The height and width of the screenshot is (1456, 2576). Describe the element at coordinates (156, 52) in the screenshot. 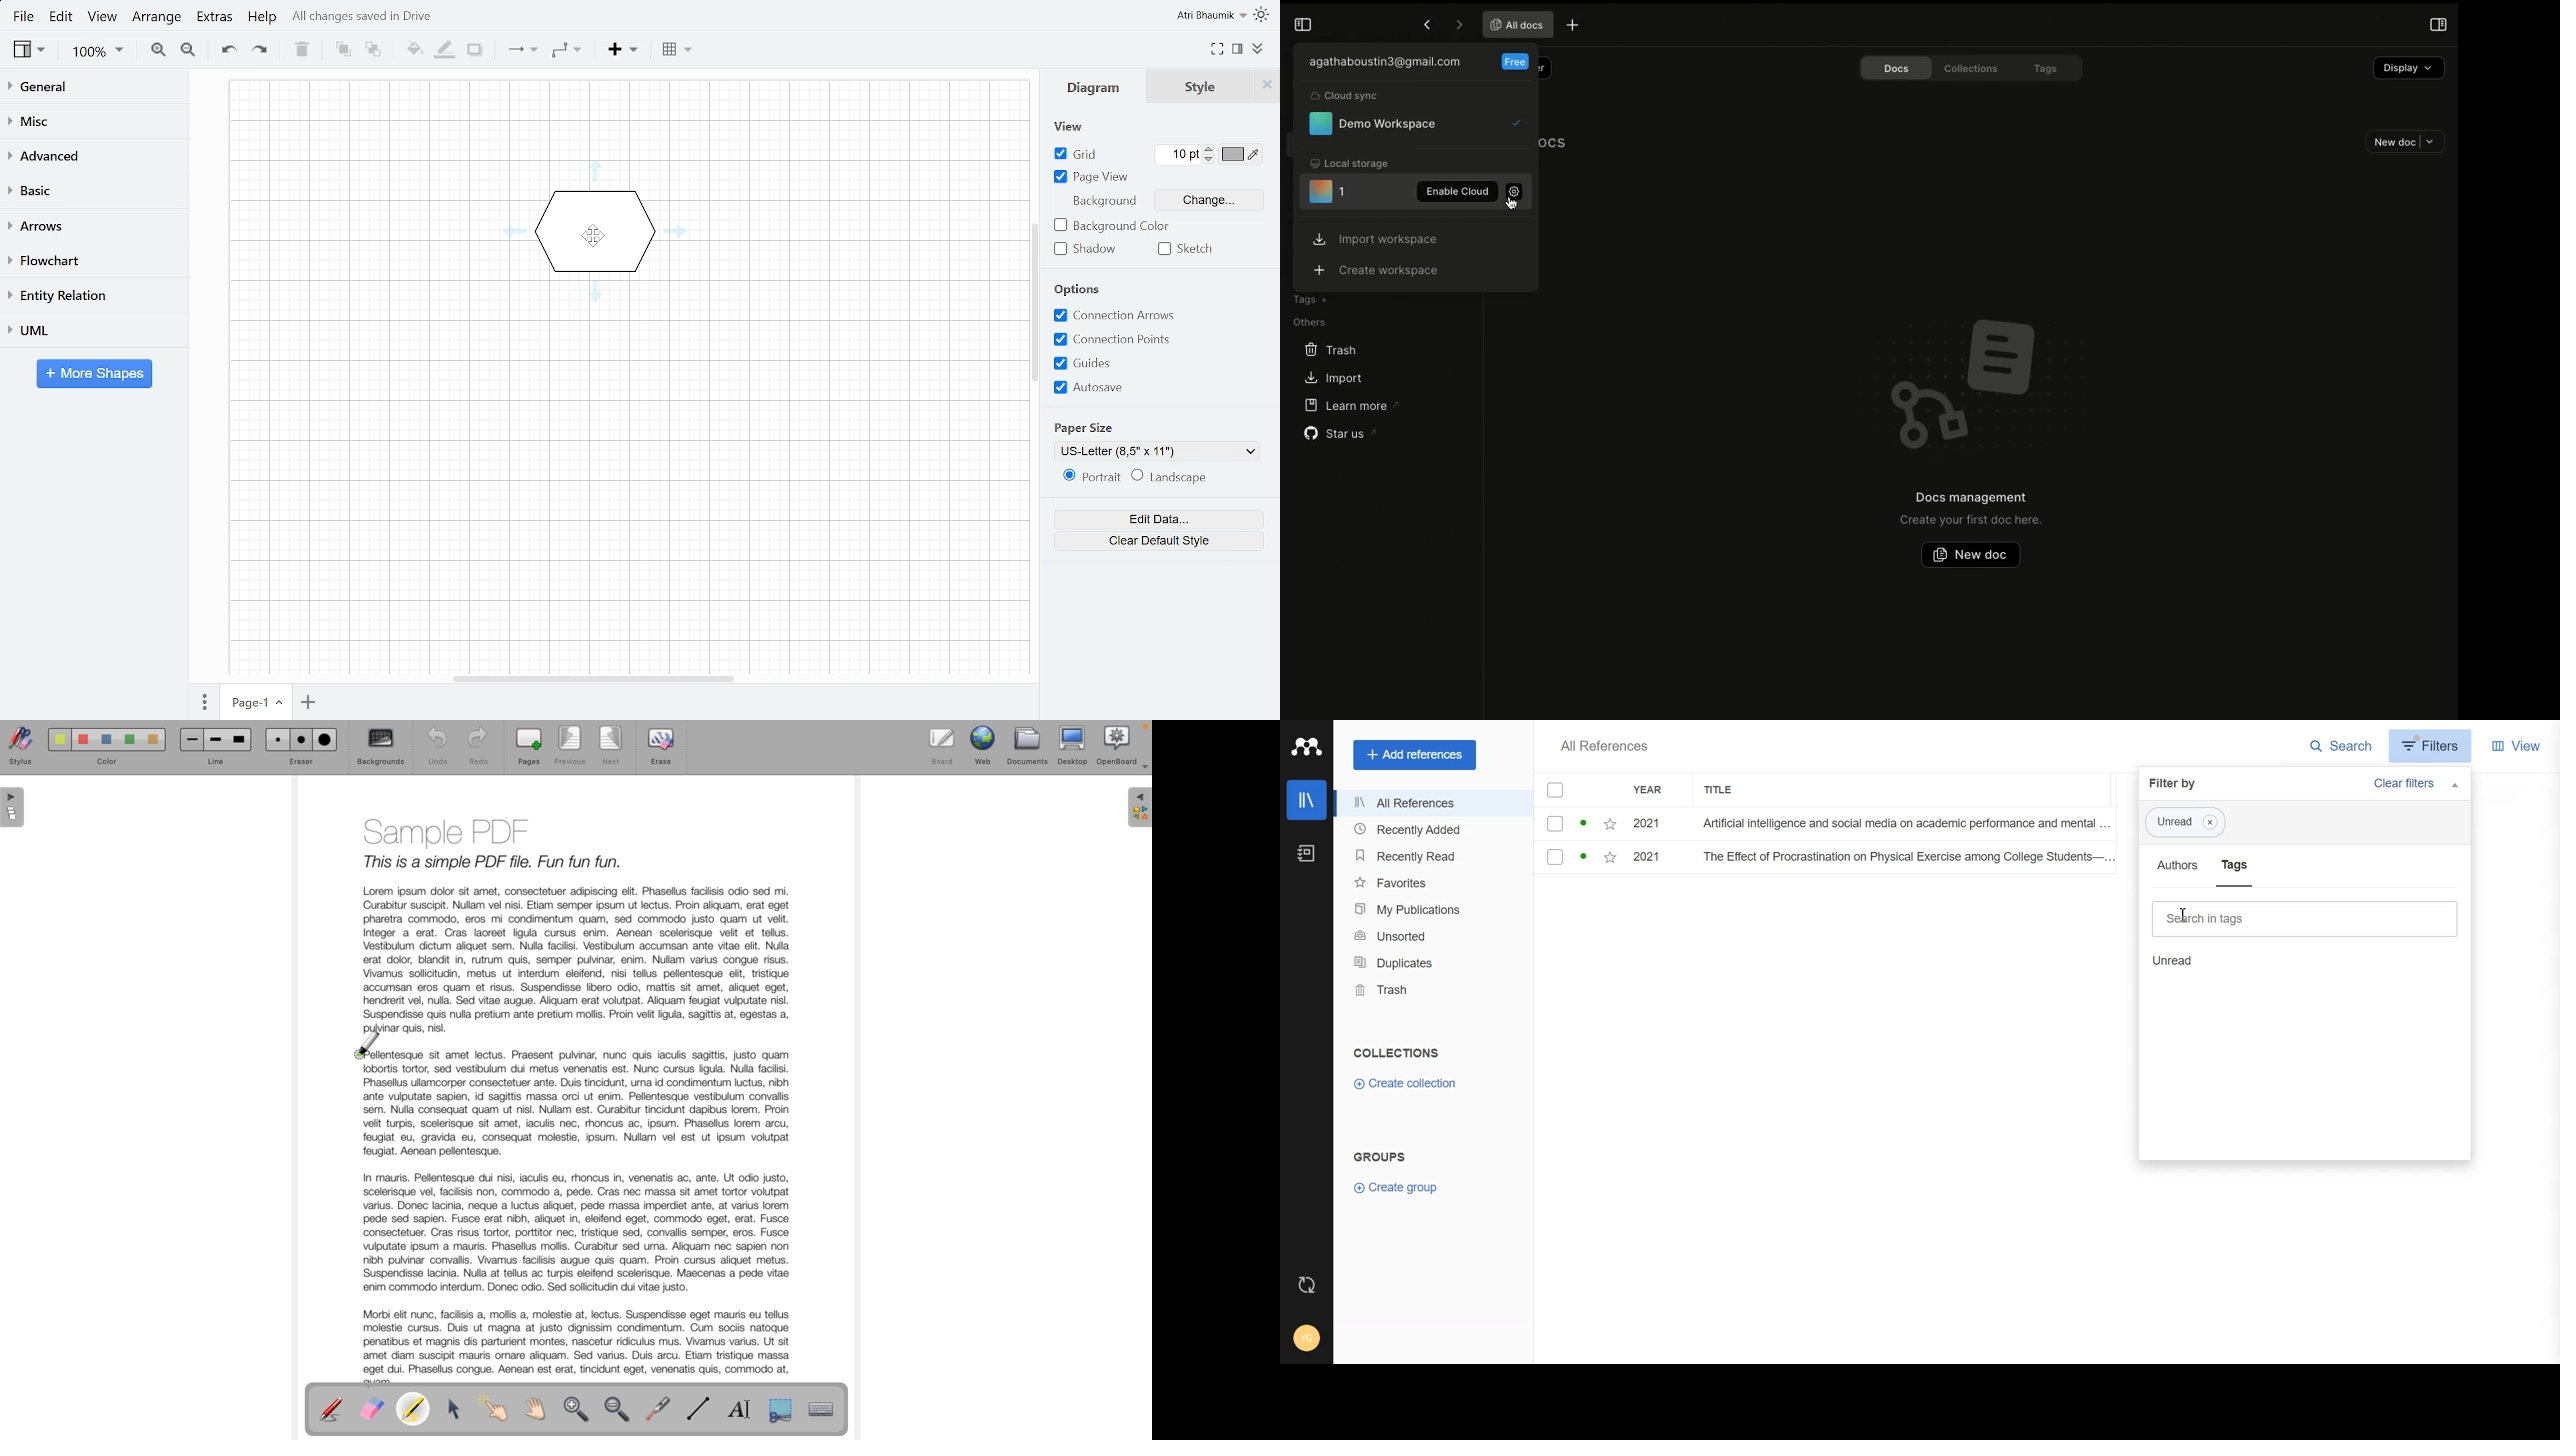

I see `Zoom in` at that location.